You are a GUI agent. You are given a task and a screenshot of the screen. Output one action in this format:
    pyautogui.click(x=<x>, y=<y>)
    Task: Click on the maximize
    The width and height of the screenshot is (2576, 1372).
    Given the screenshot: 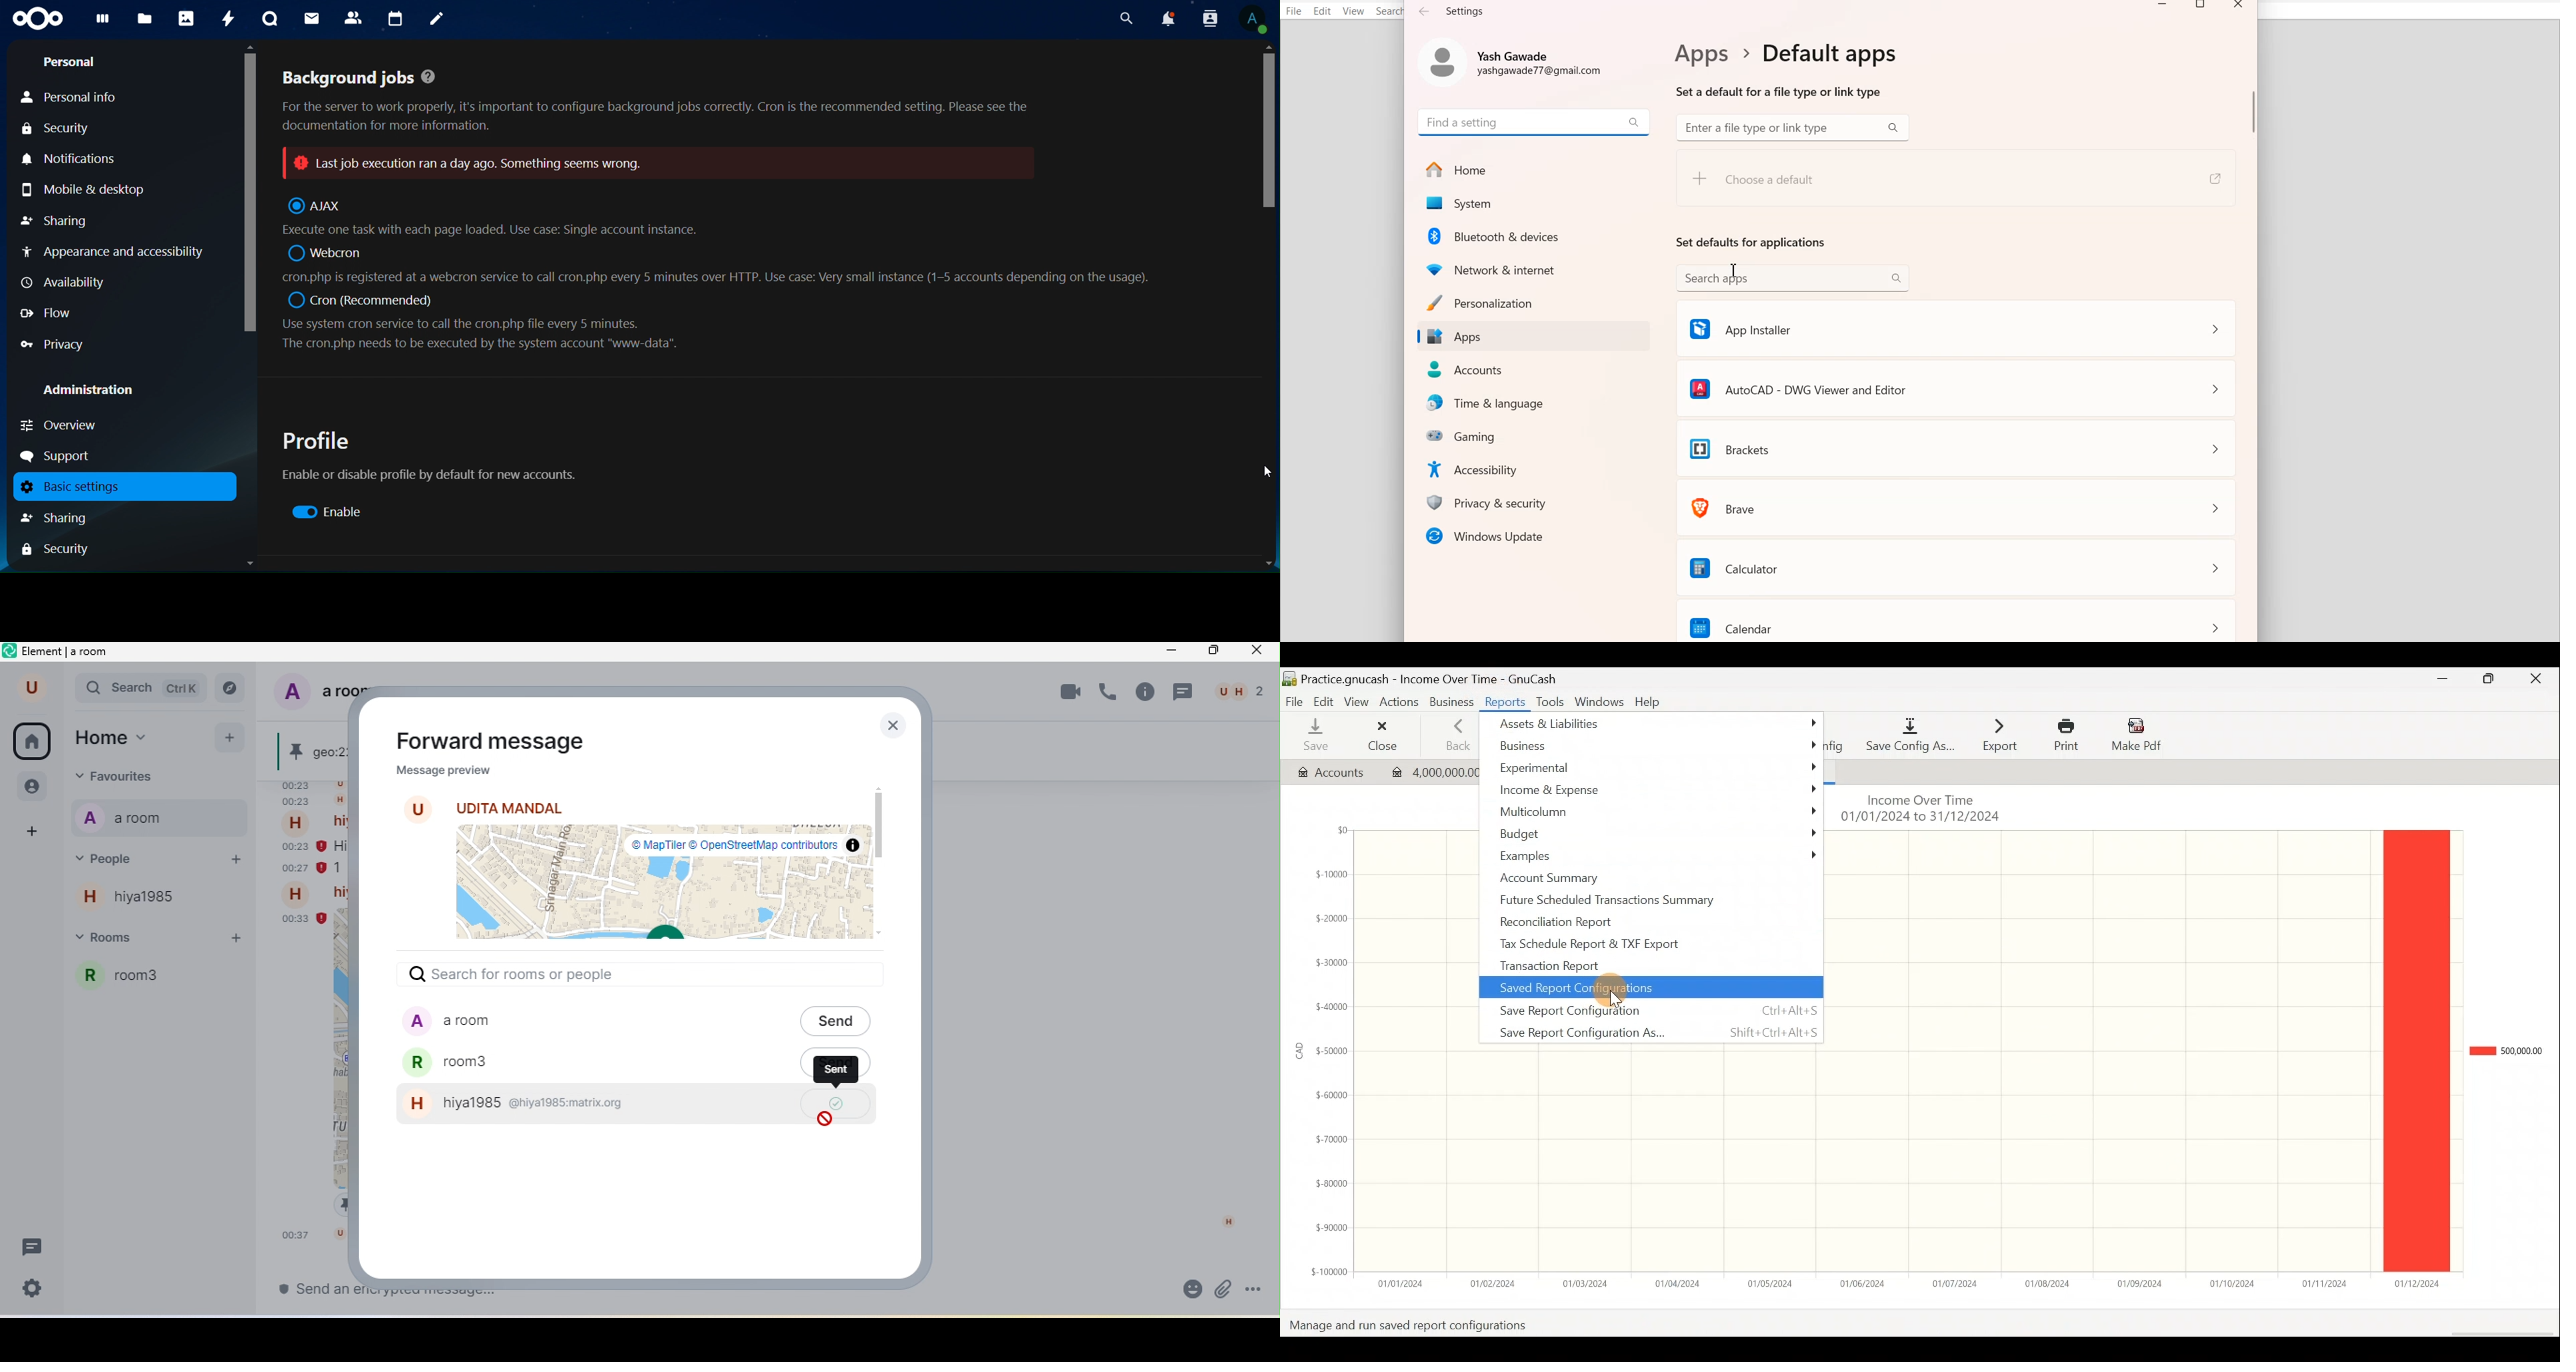 What is the action you would take?
    pyautogui.click(x=1214, y=651)
    